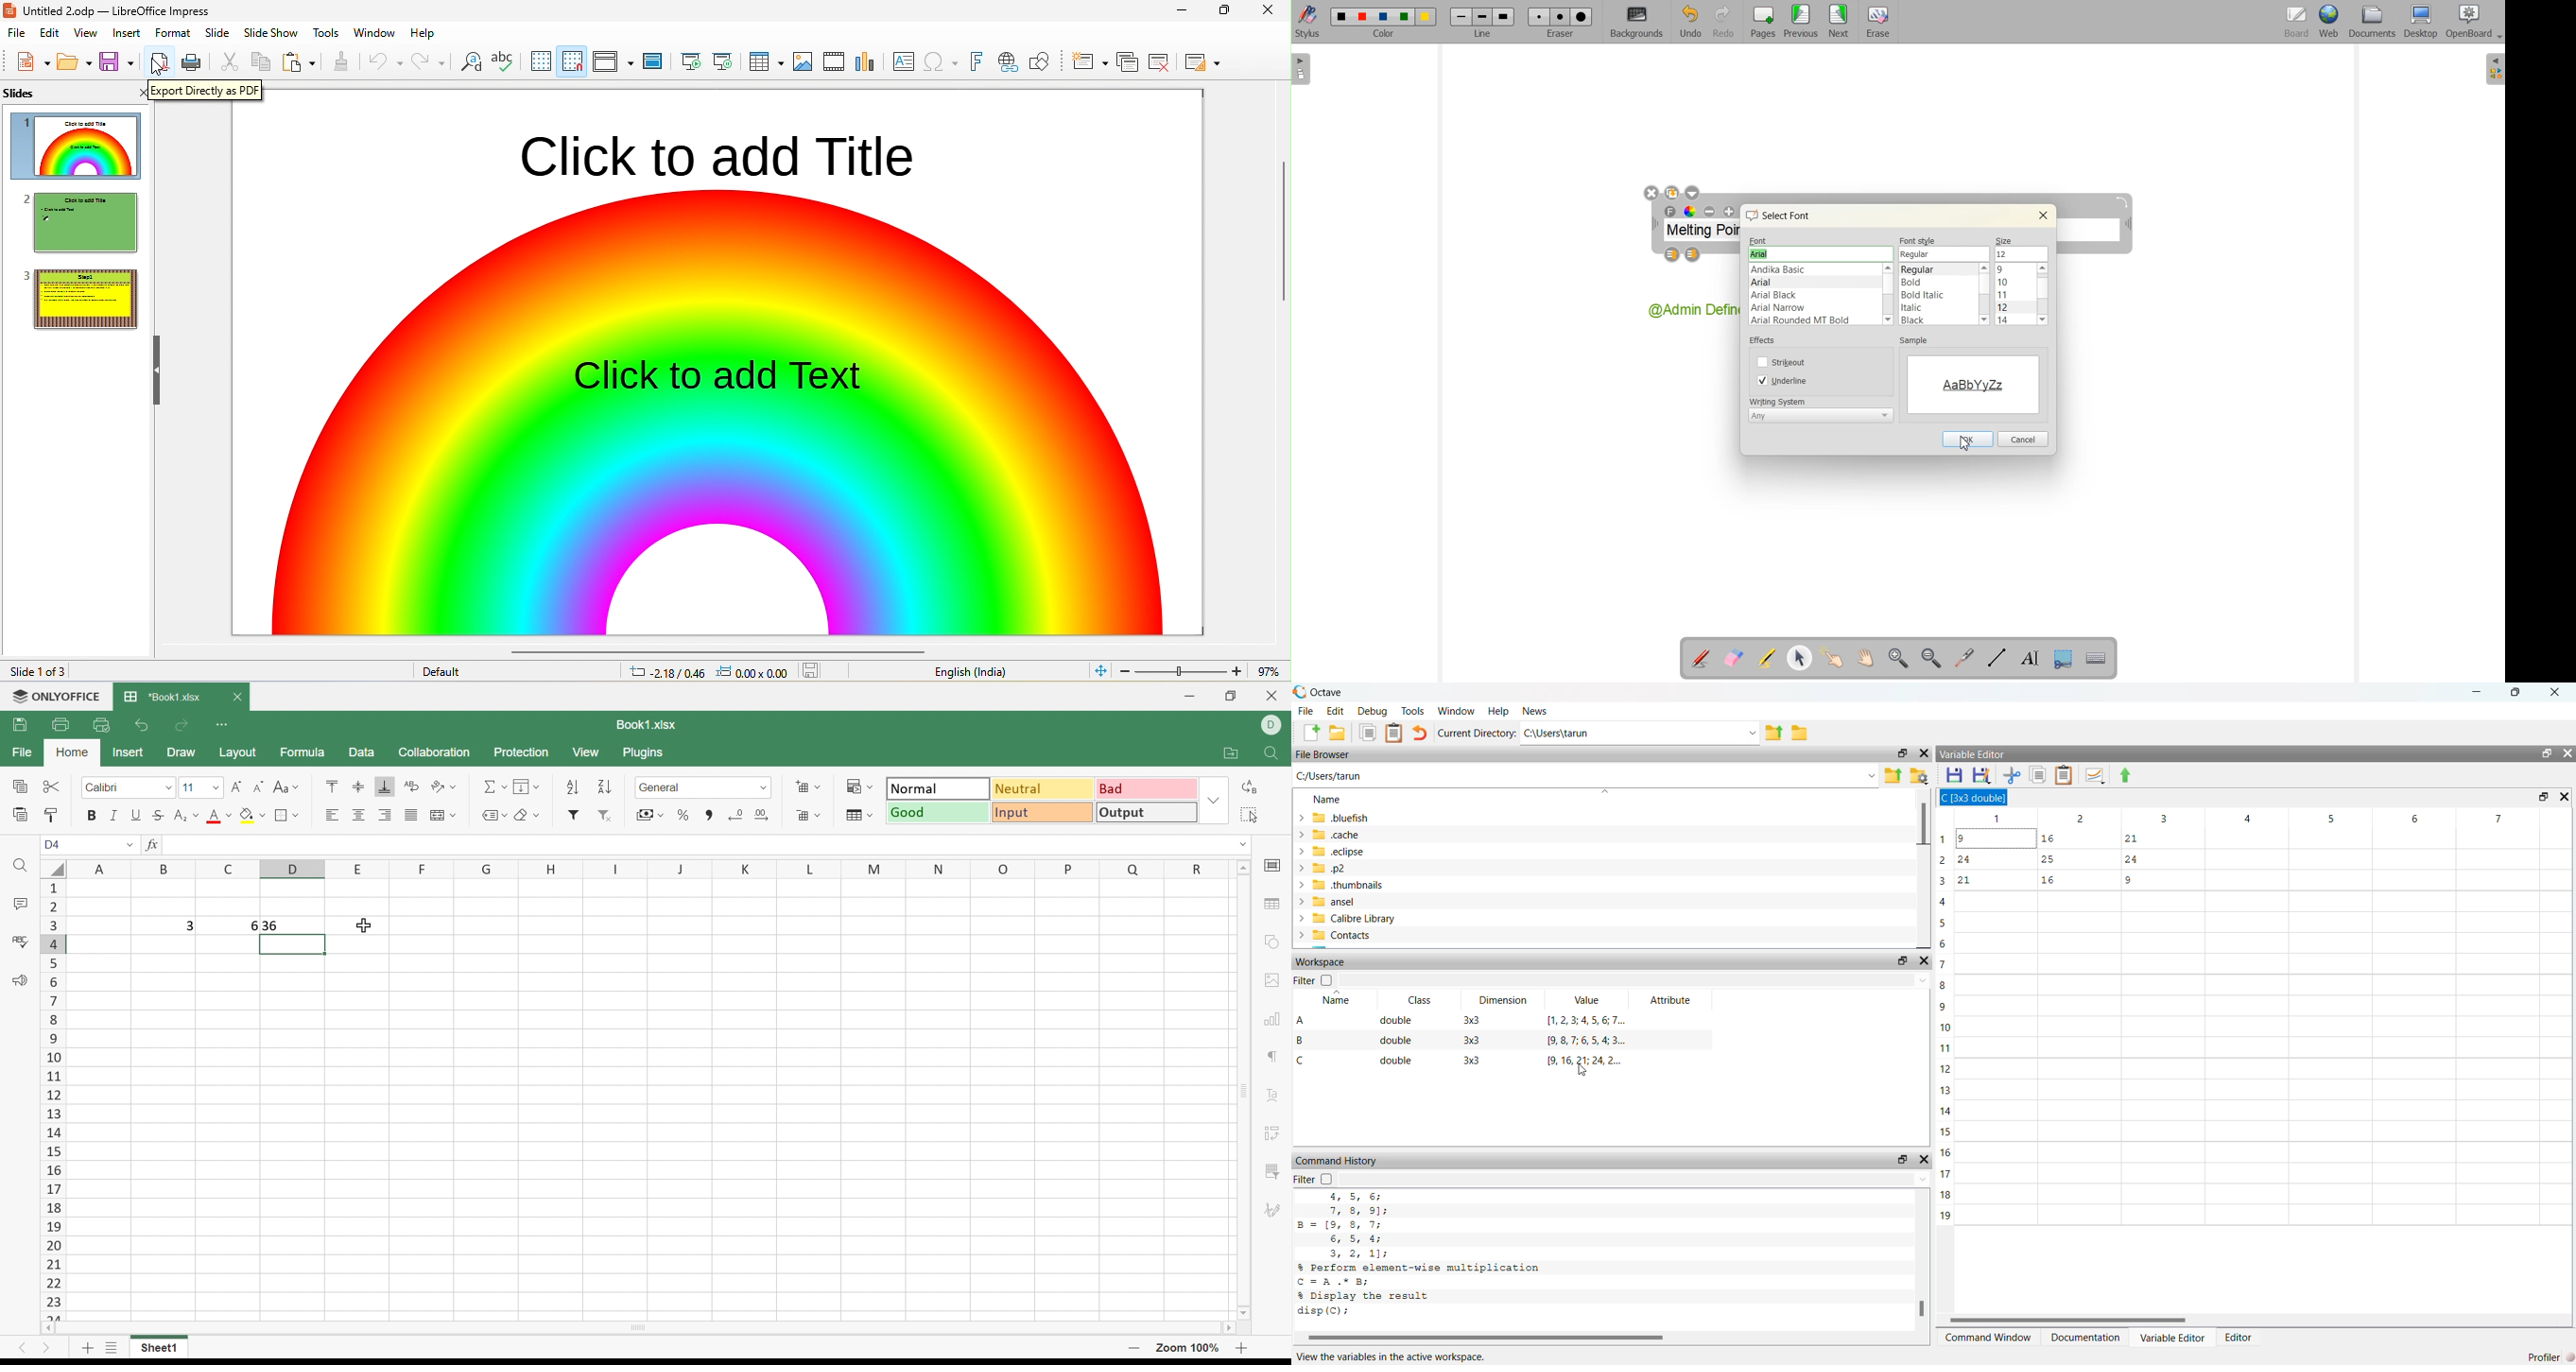  Describe the element at coordinates (441, 817) in the screenshot. I see `Merge & center` at that location.